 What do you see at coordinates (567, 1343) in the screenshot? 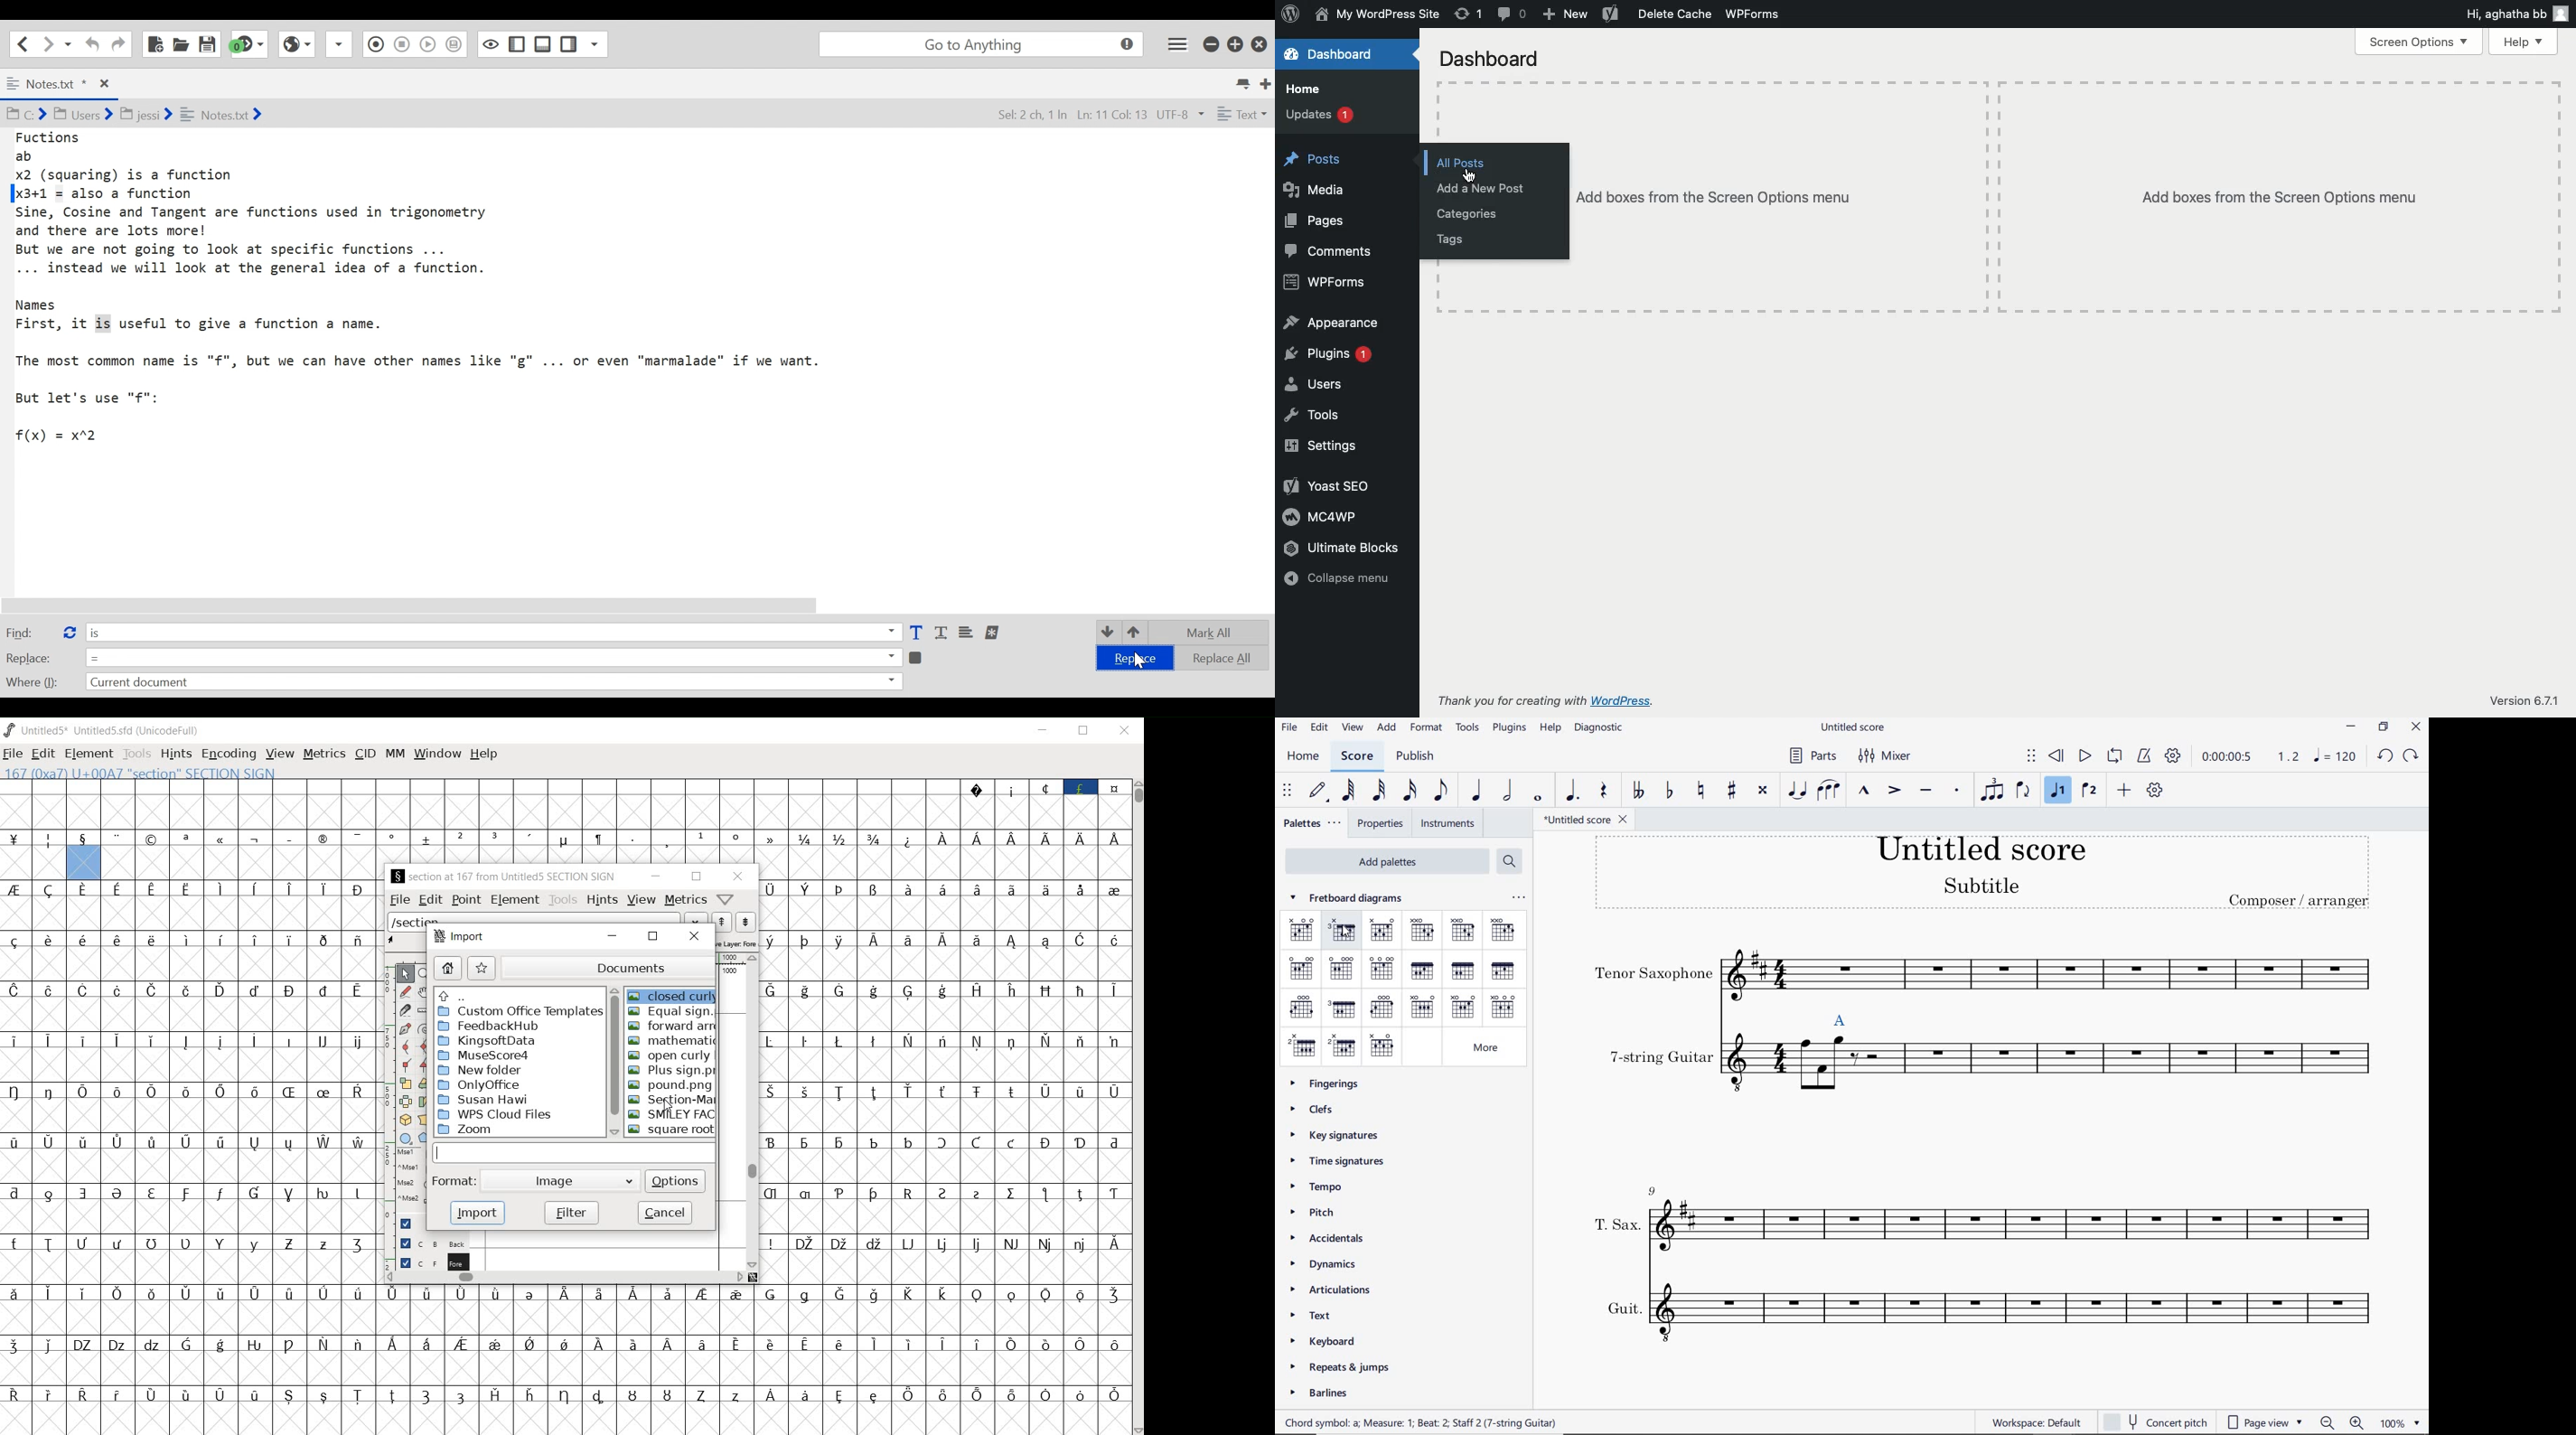
I see `special letters` at bounding box center [567, 1343].